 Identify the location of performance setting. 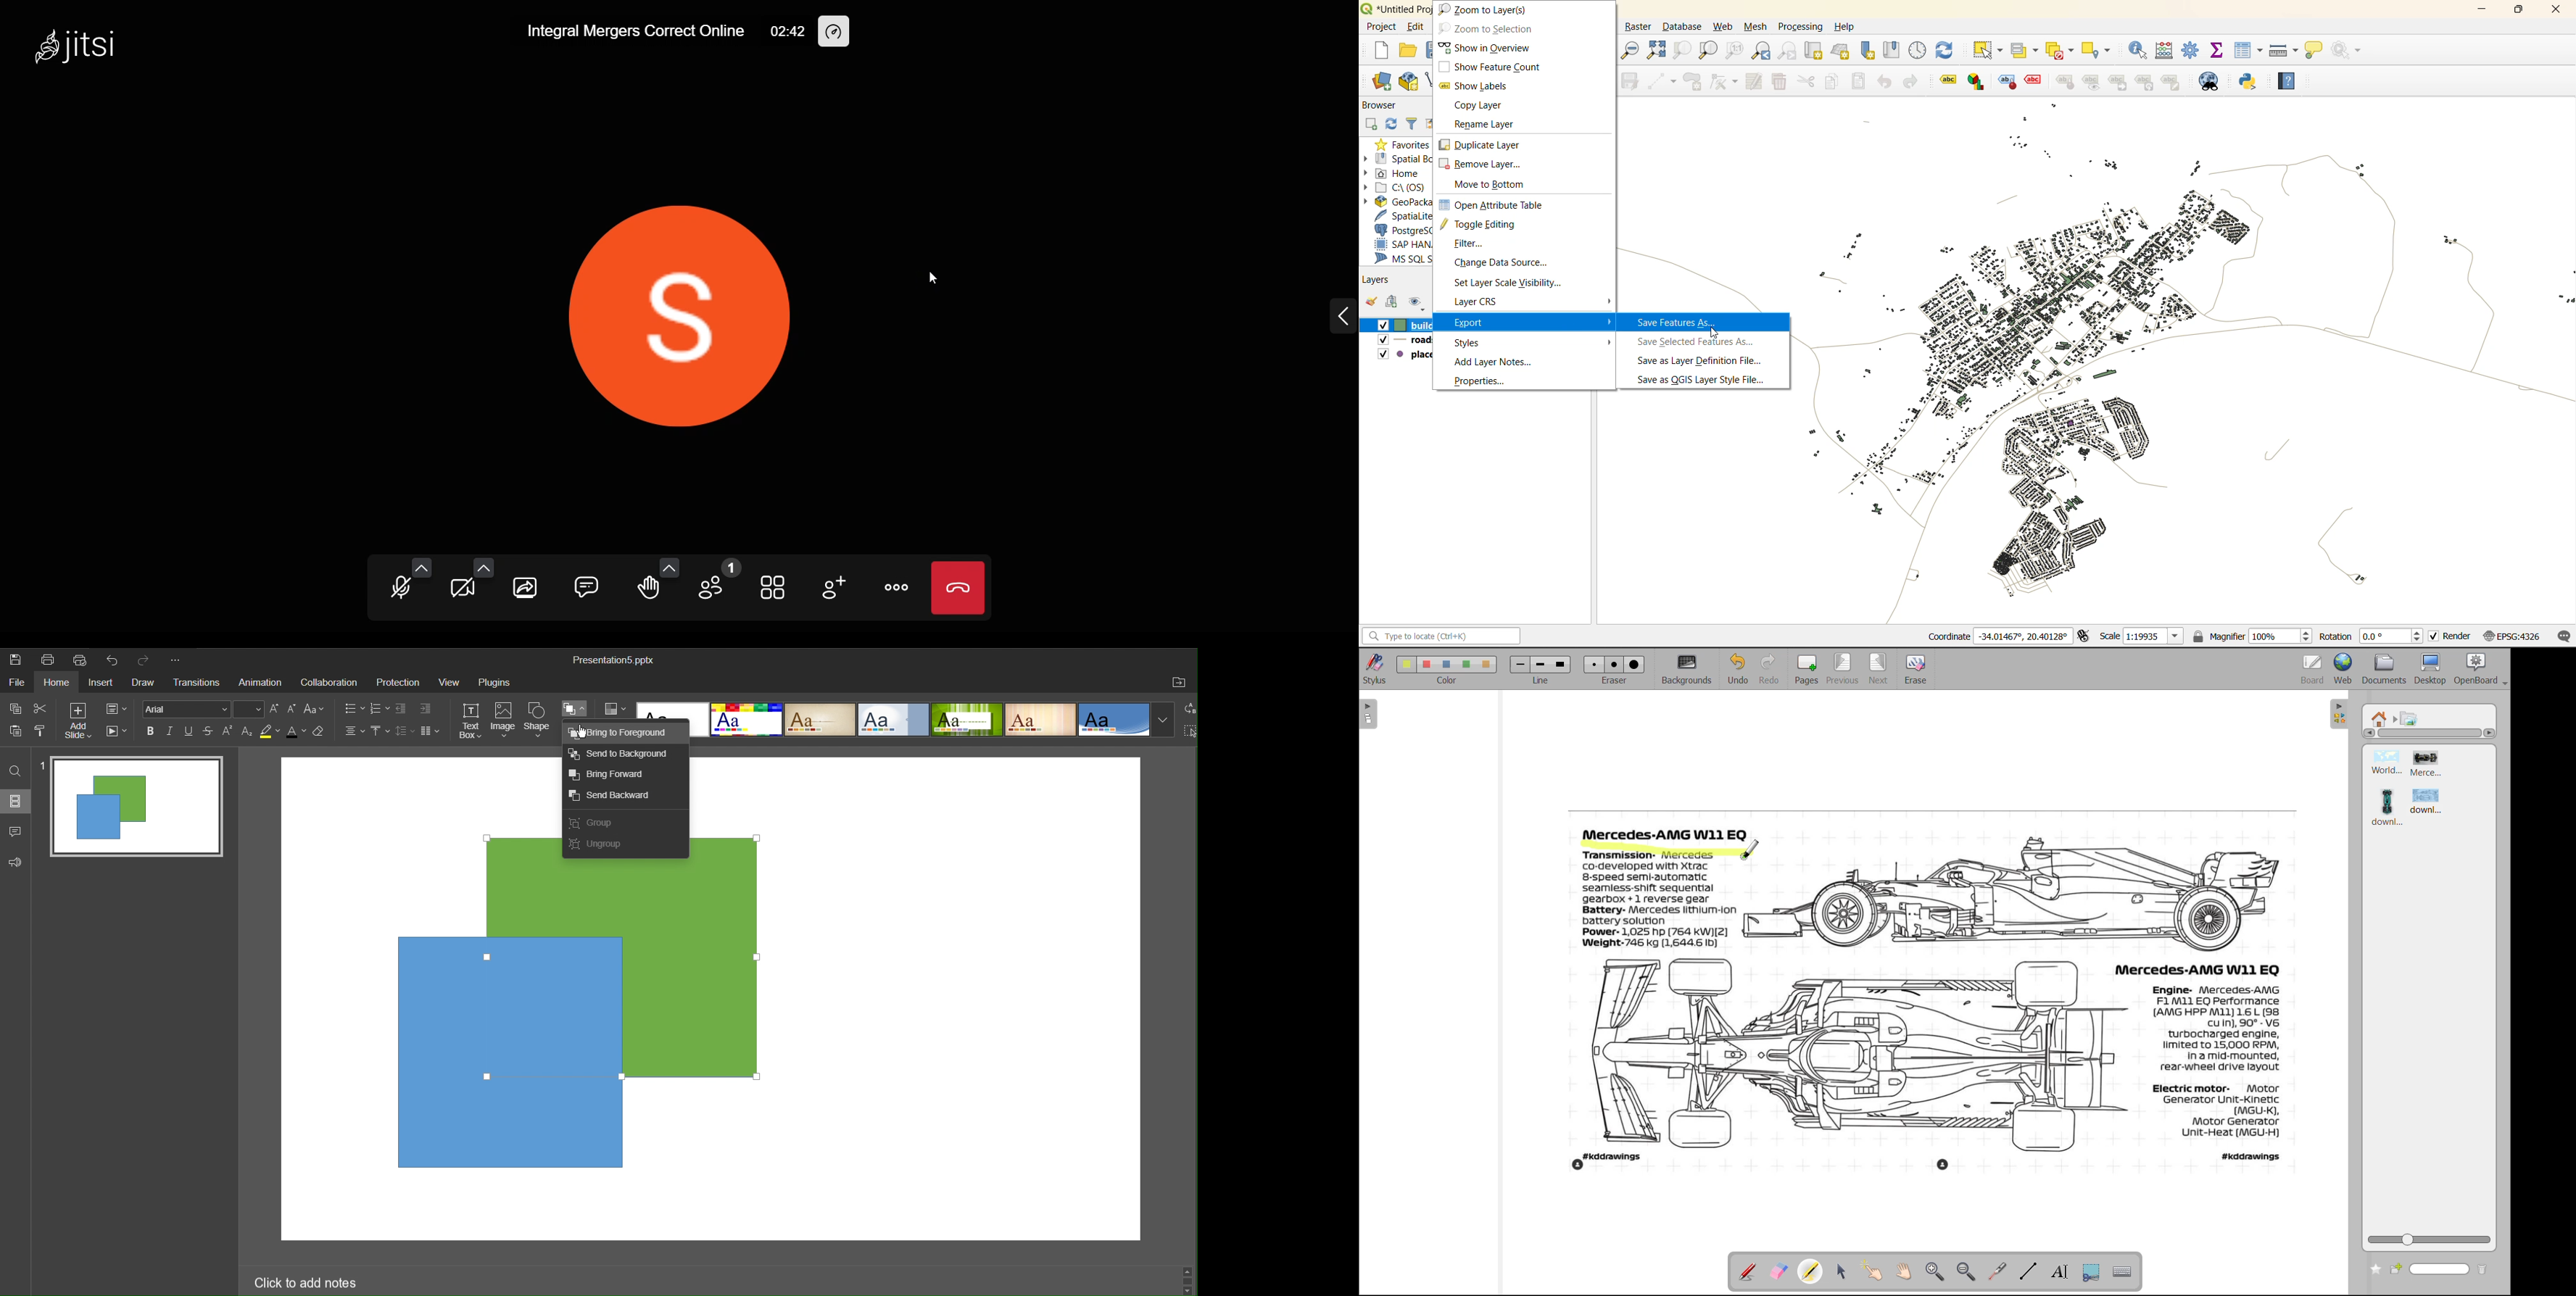
(848, 30).